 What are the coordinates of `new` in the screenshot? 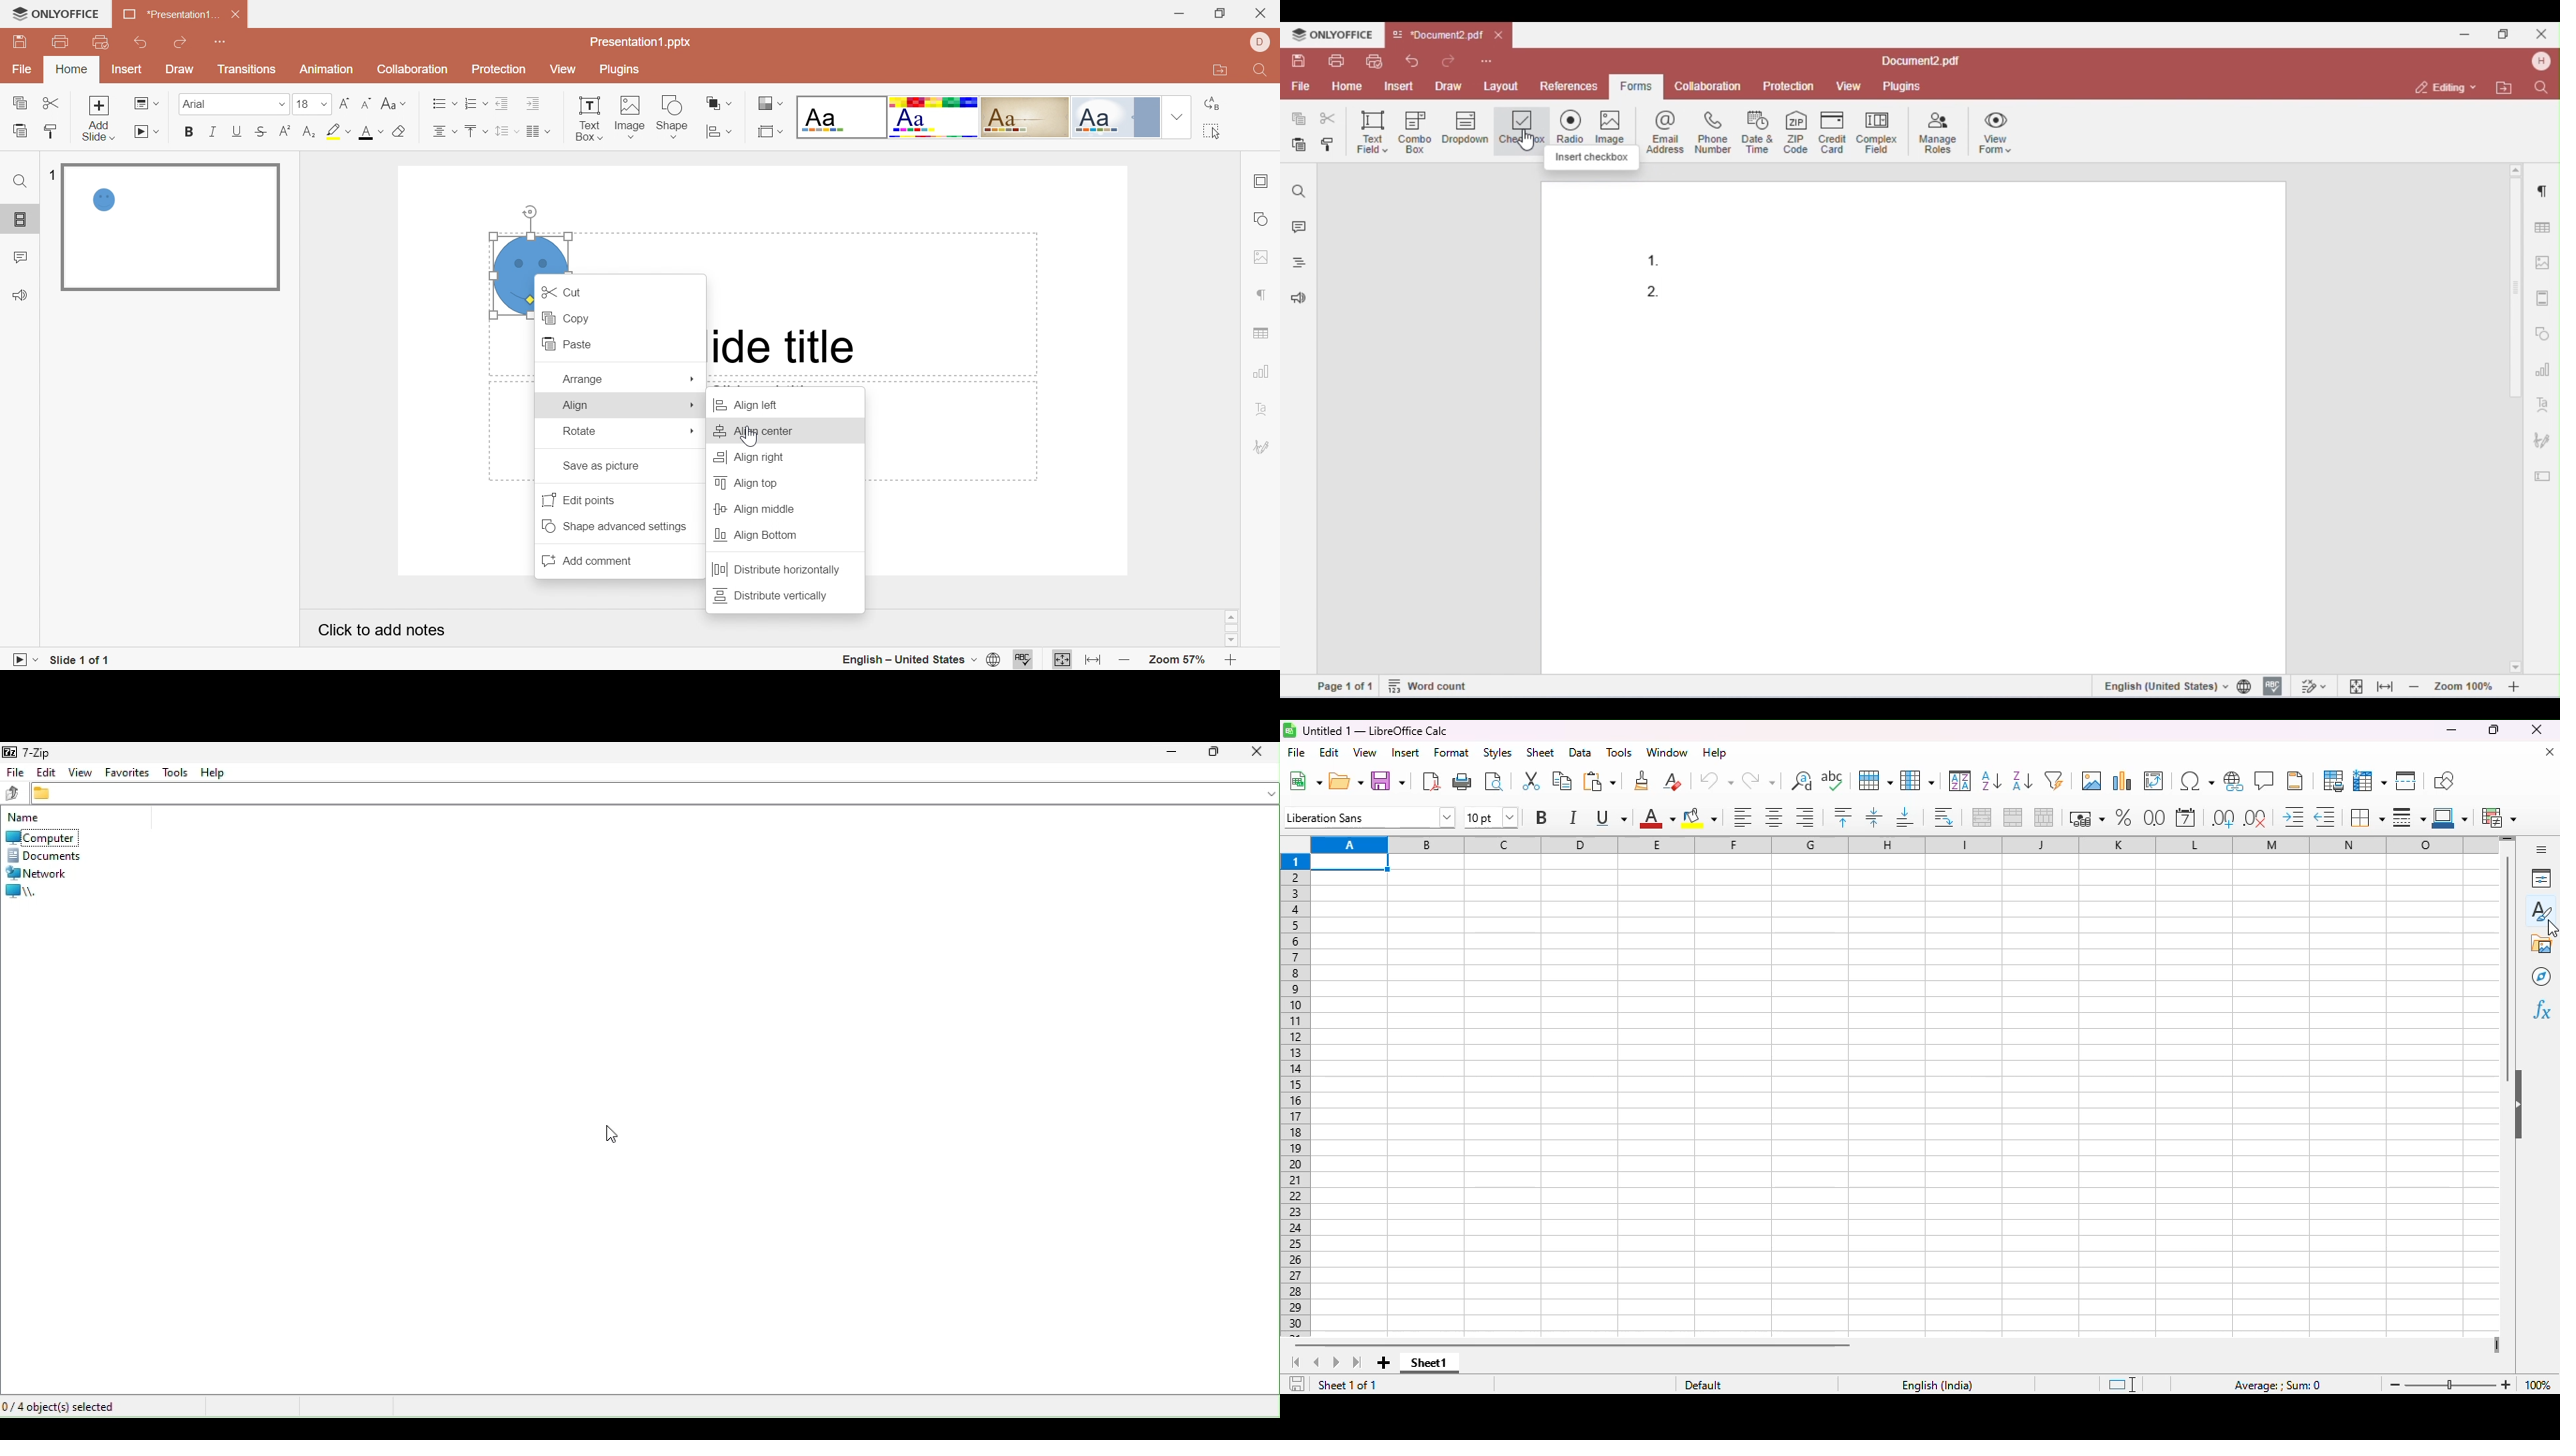 It's located at (1303, 781).